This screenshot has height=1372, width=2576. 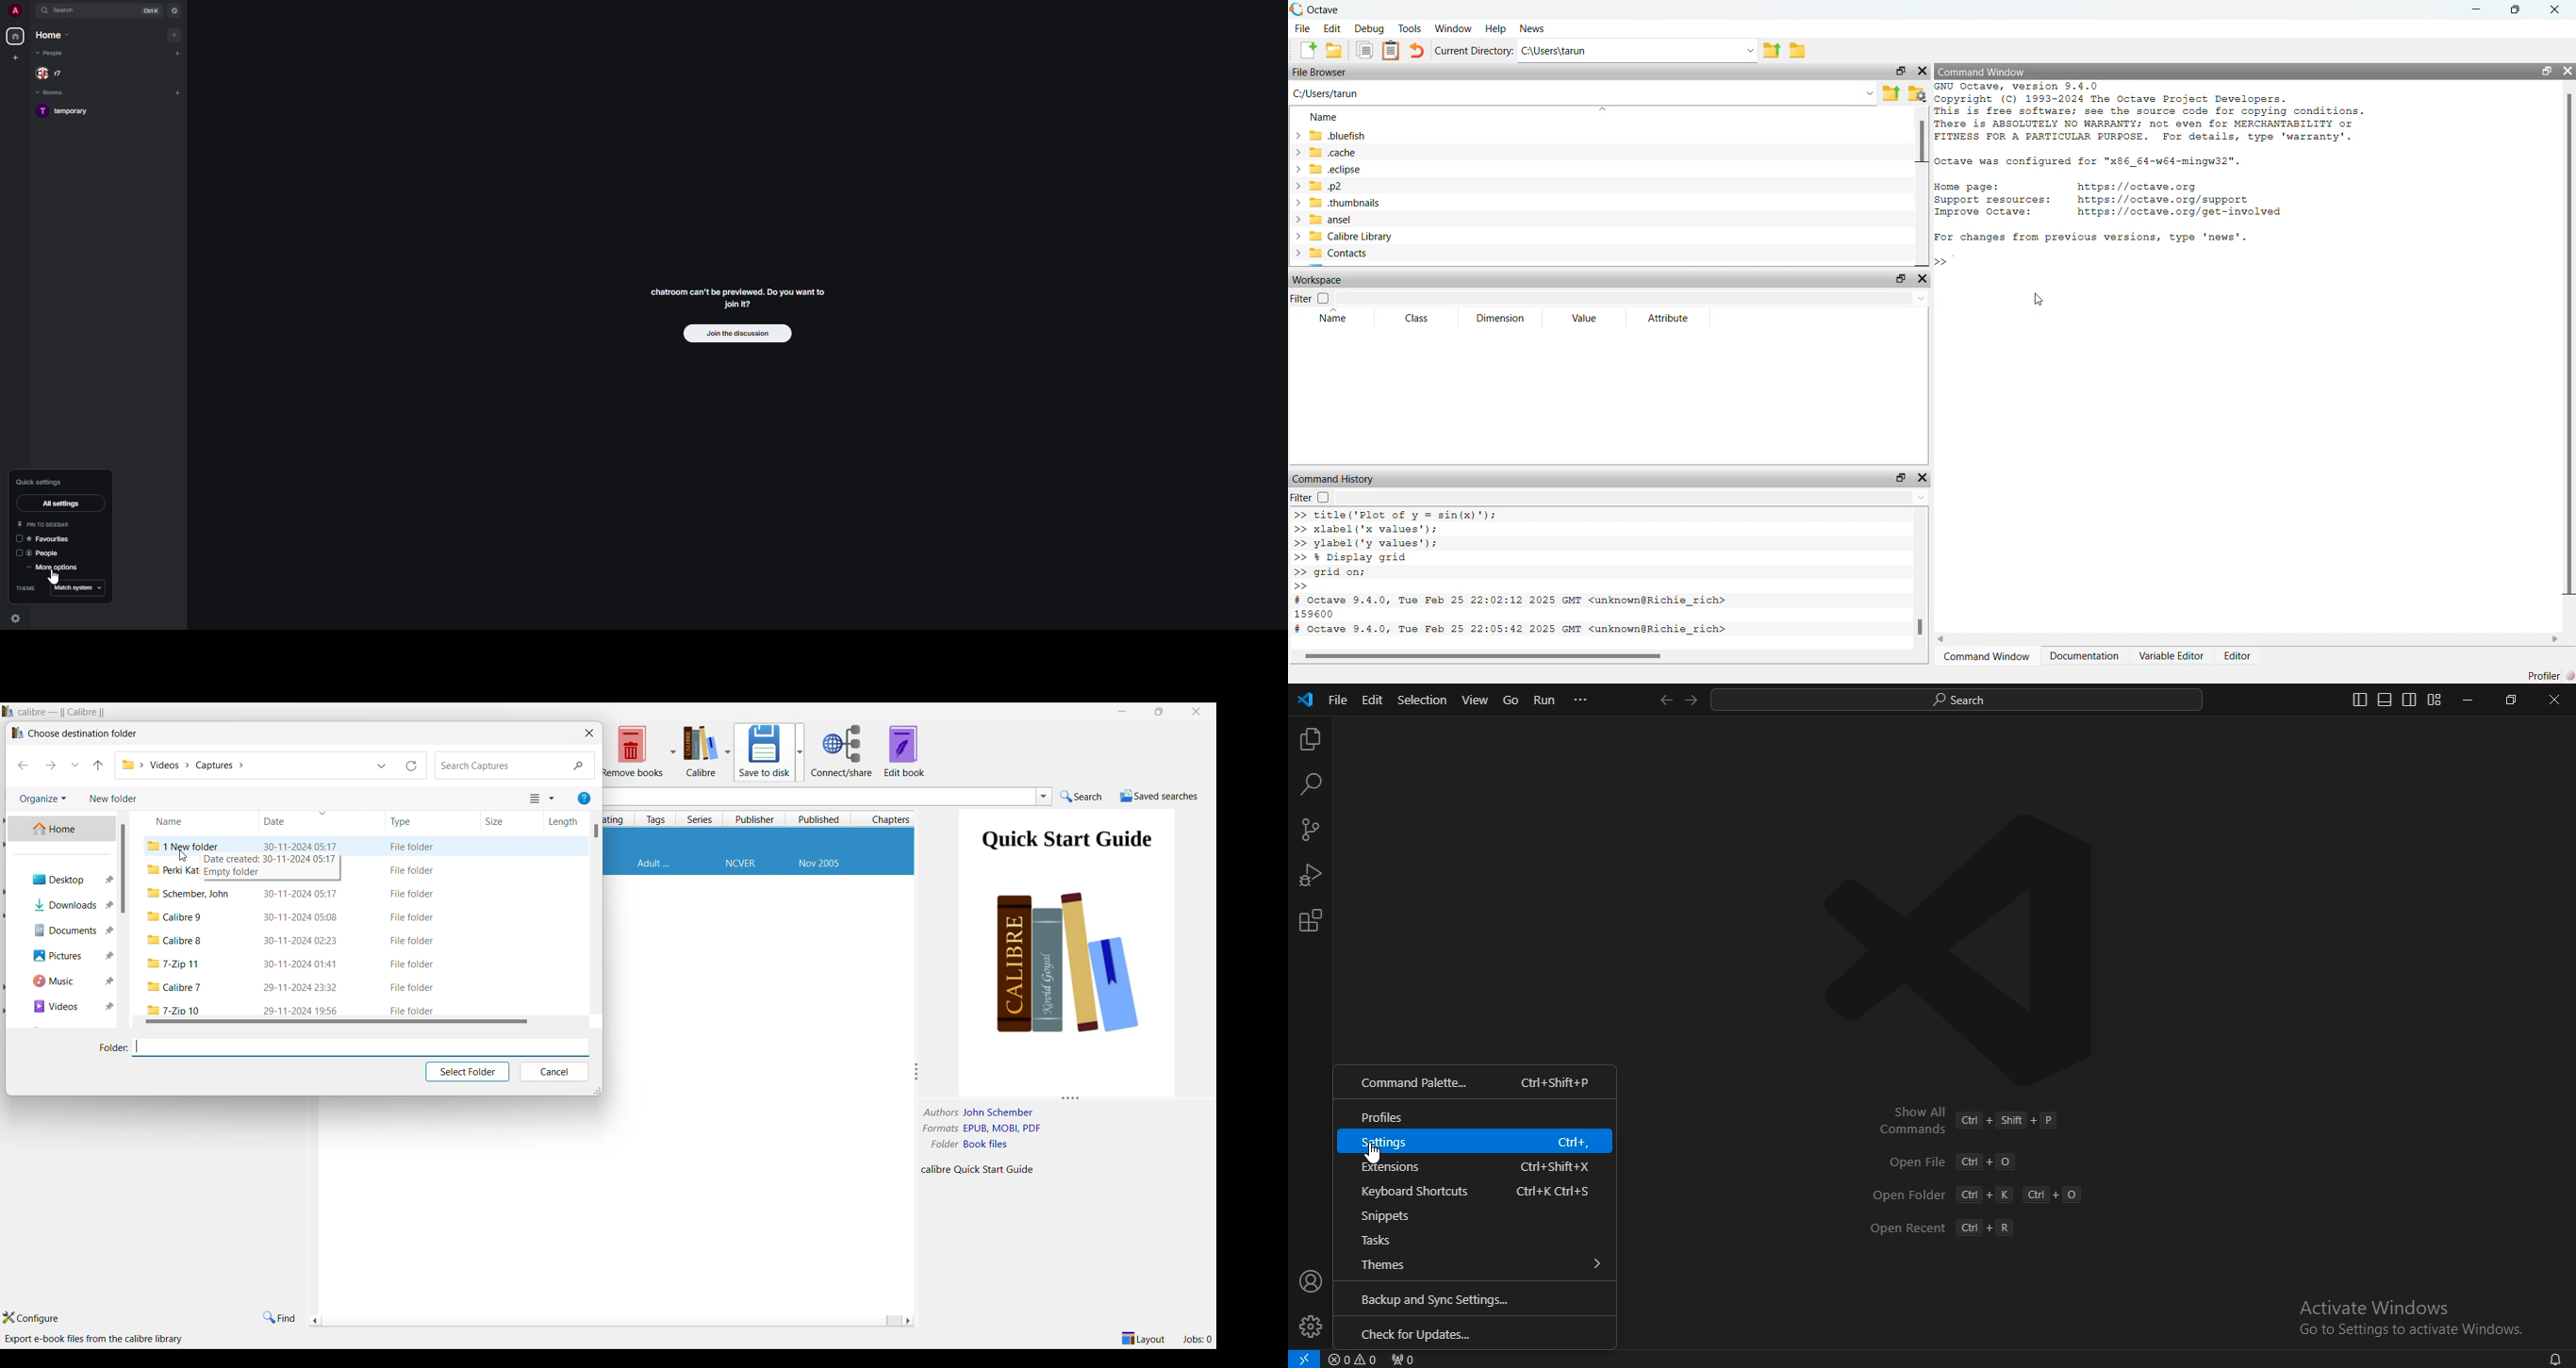 What do you see at coordinates (1160, 796) in the screenshot?
I see `Saved searches` at bounding box center [1160, 796].